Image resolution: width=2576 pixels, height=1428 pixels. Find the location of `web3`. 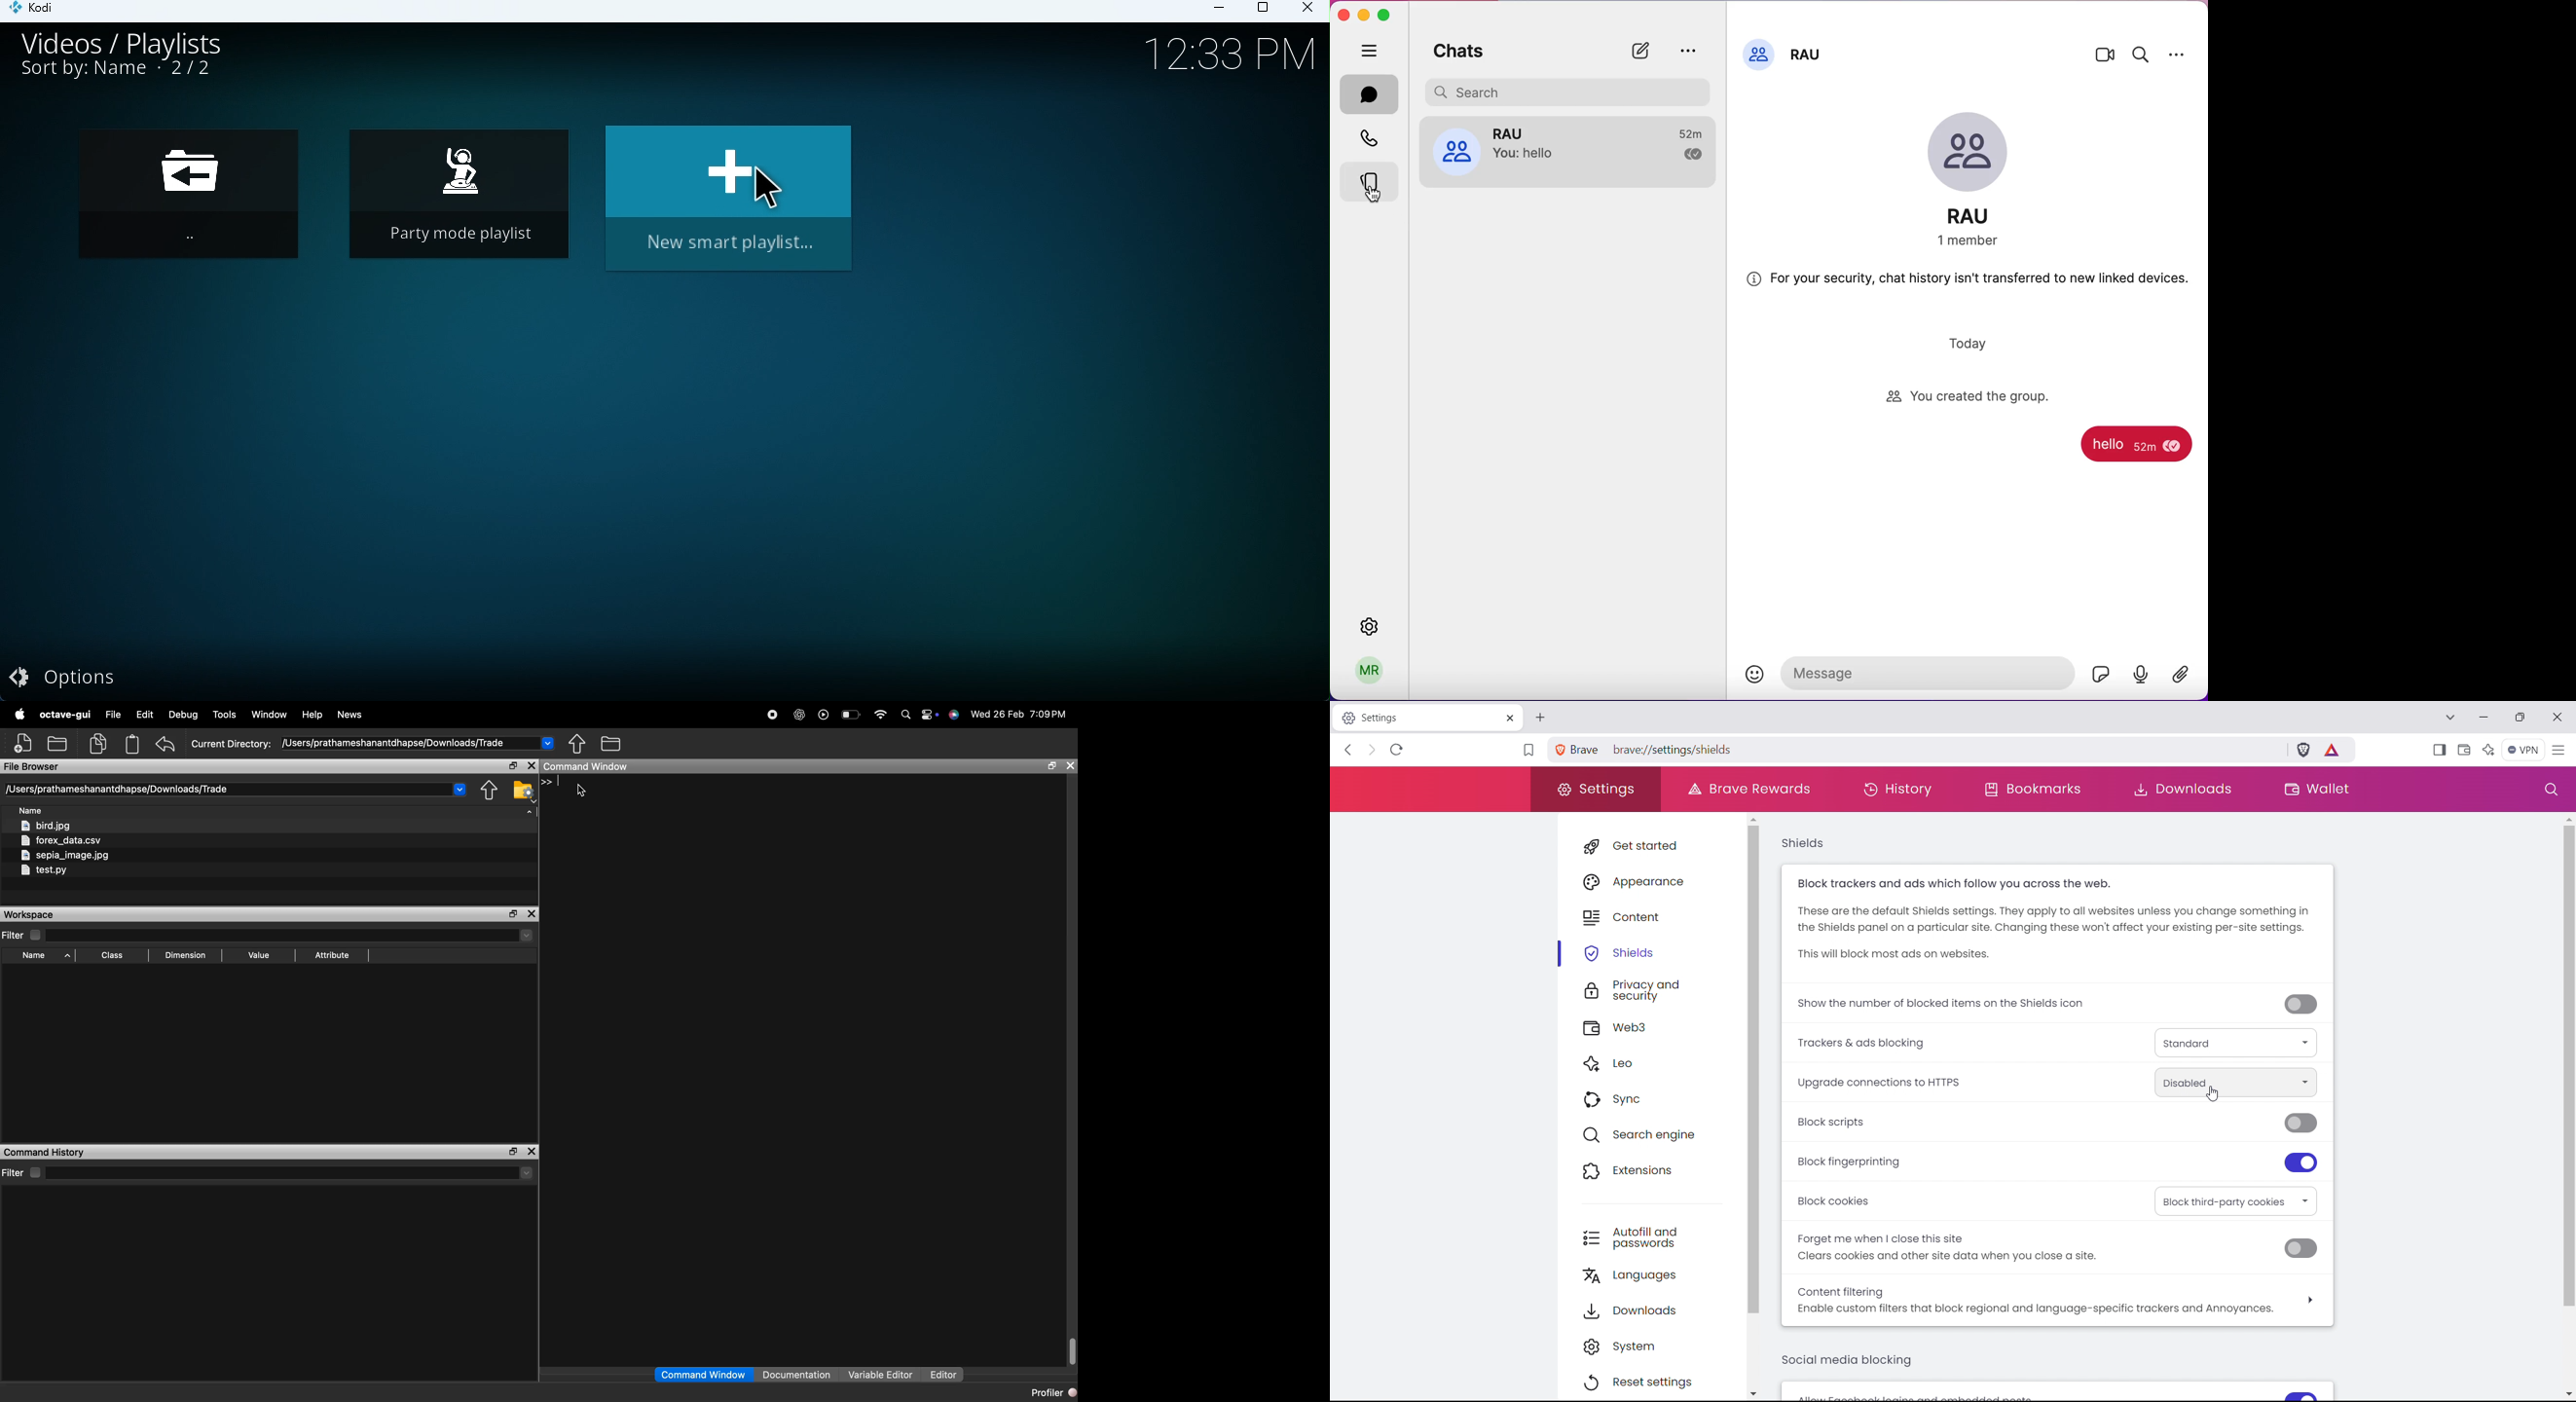

web3 is located at coordinates (1660, 1026).